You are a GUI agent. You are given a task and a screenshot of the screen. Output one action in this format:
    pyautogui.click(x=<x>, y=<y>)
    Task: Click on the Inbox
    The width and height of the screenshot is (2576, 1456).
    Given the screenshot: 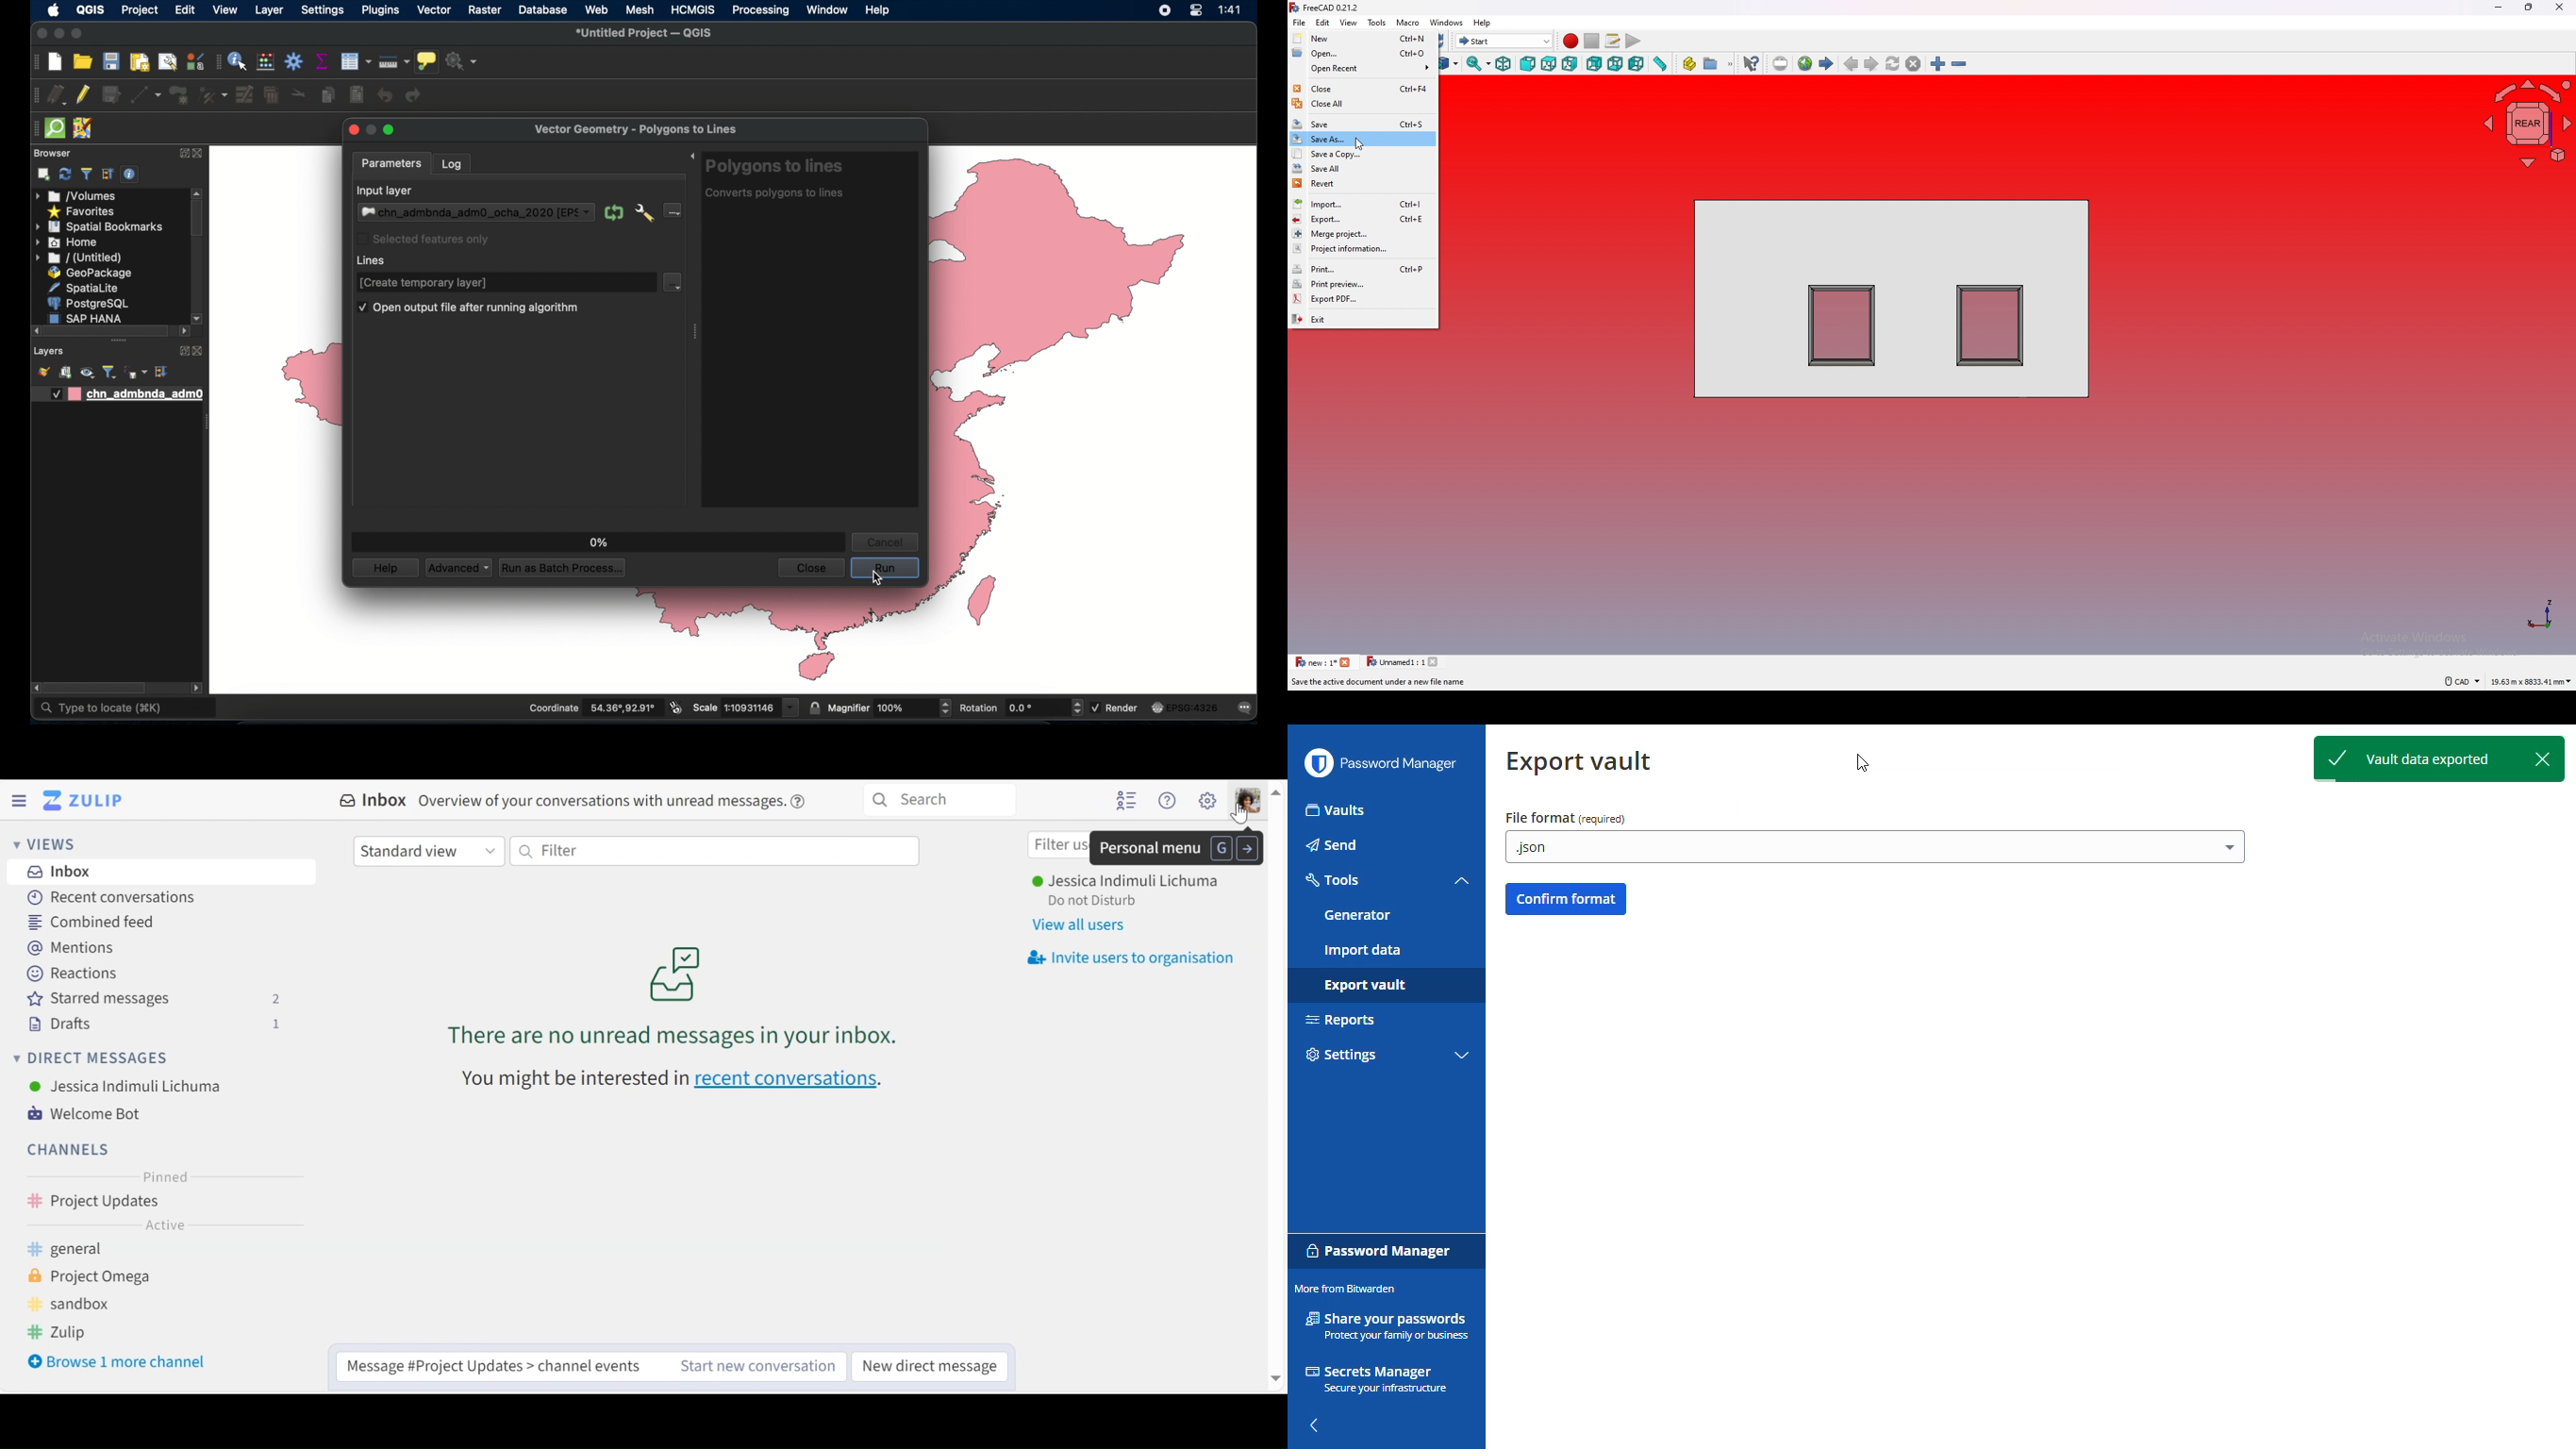 What is the action you would take?
    pyautogui.click(x=162, y=872)
    